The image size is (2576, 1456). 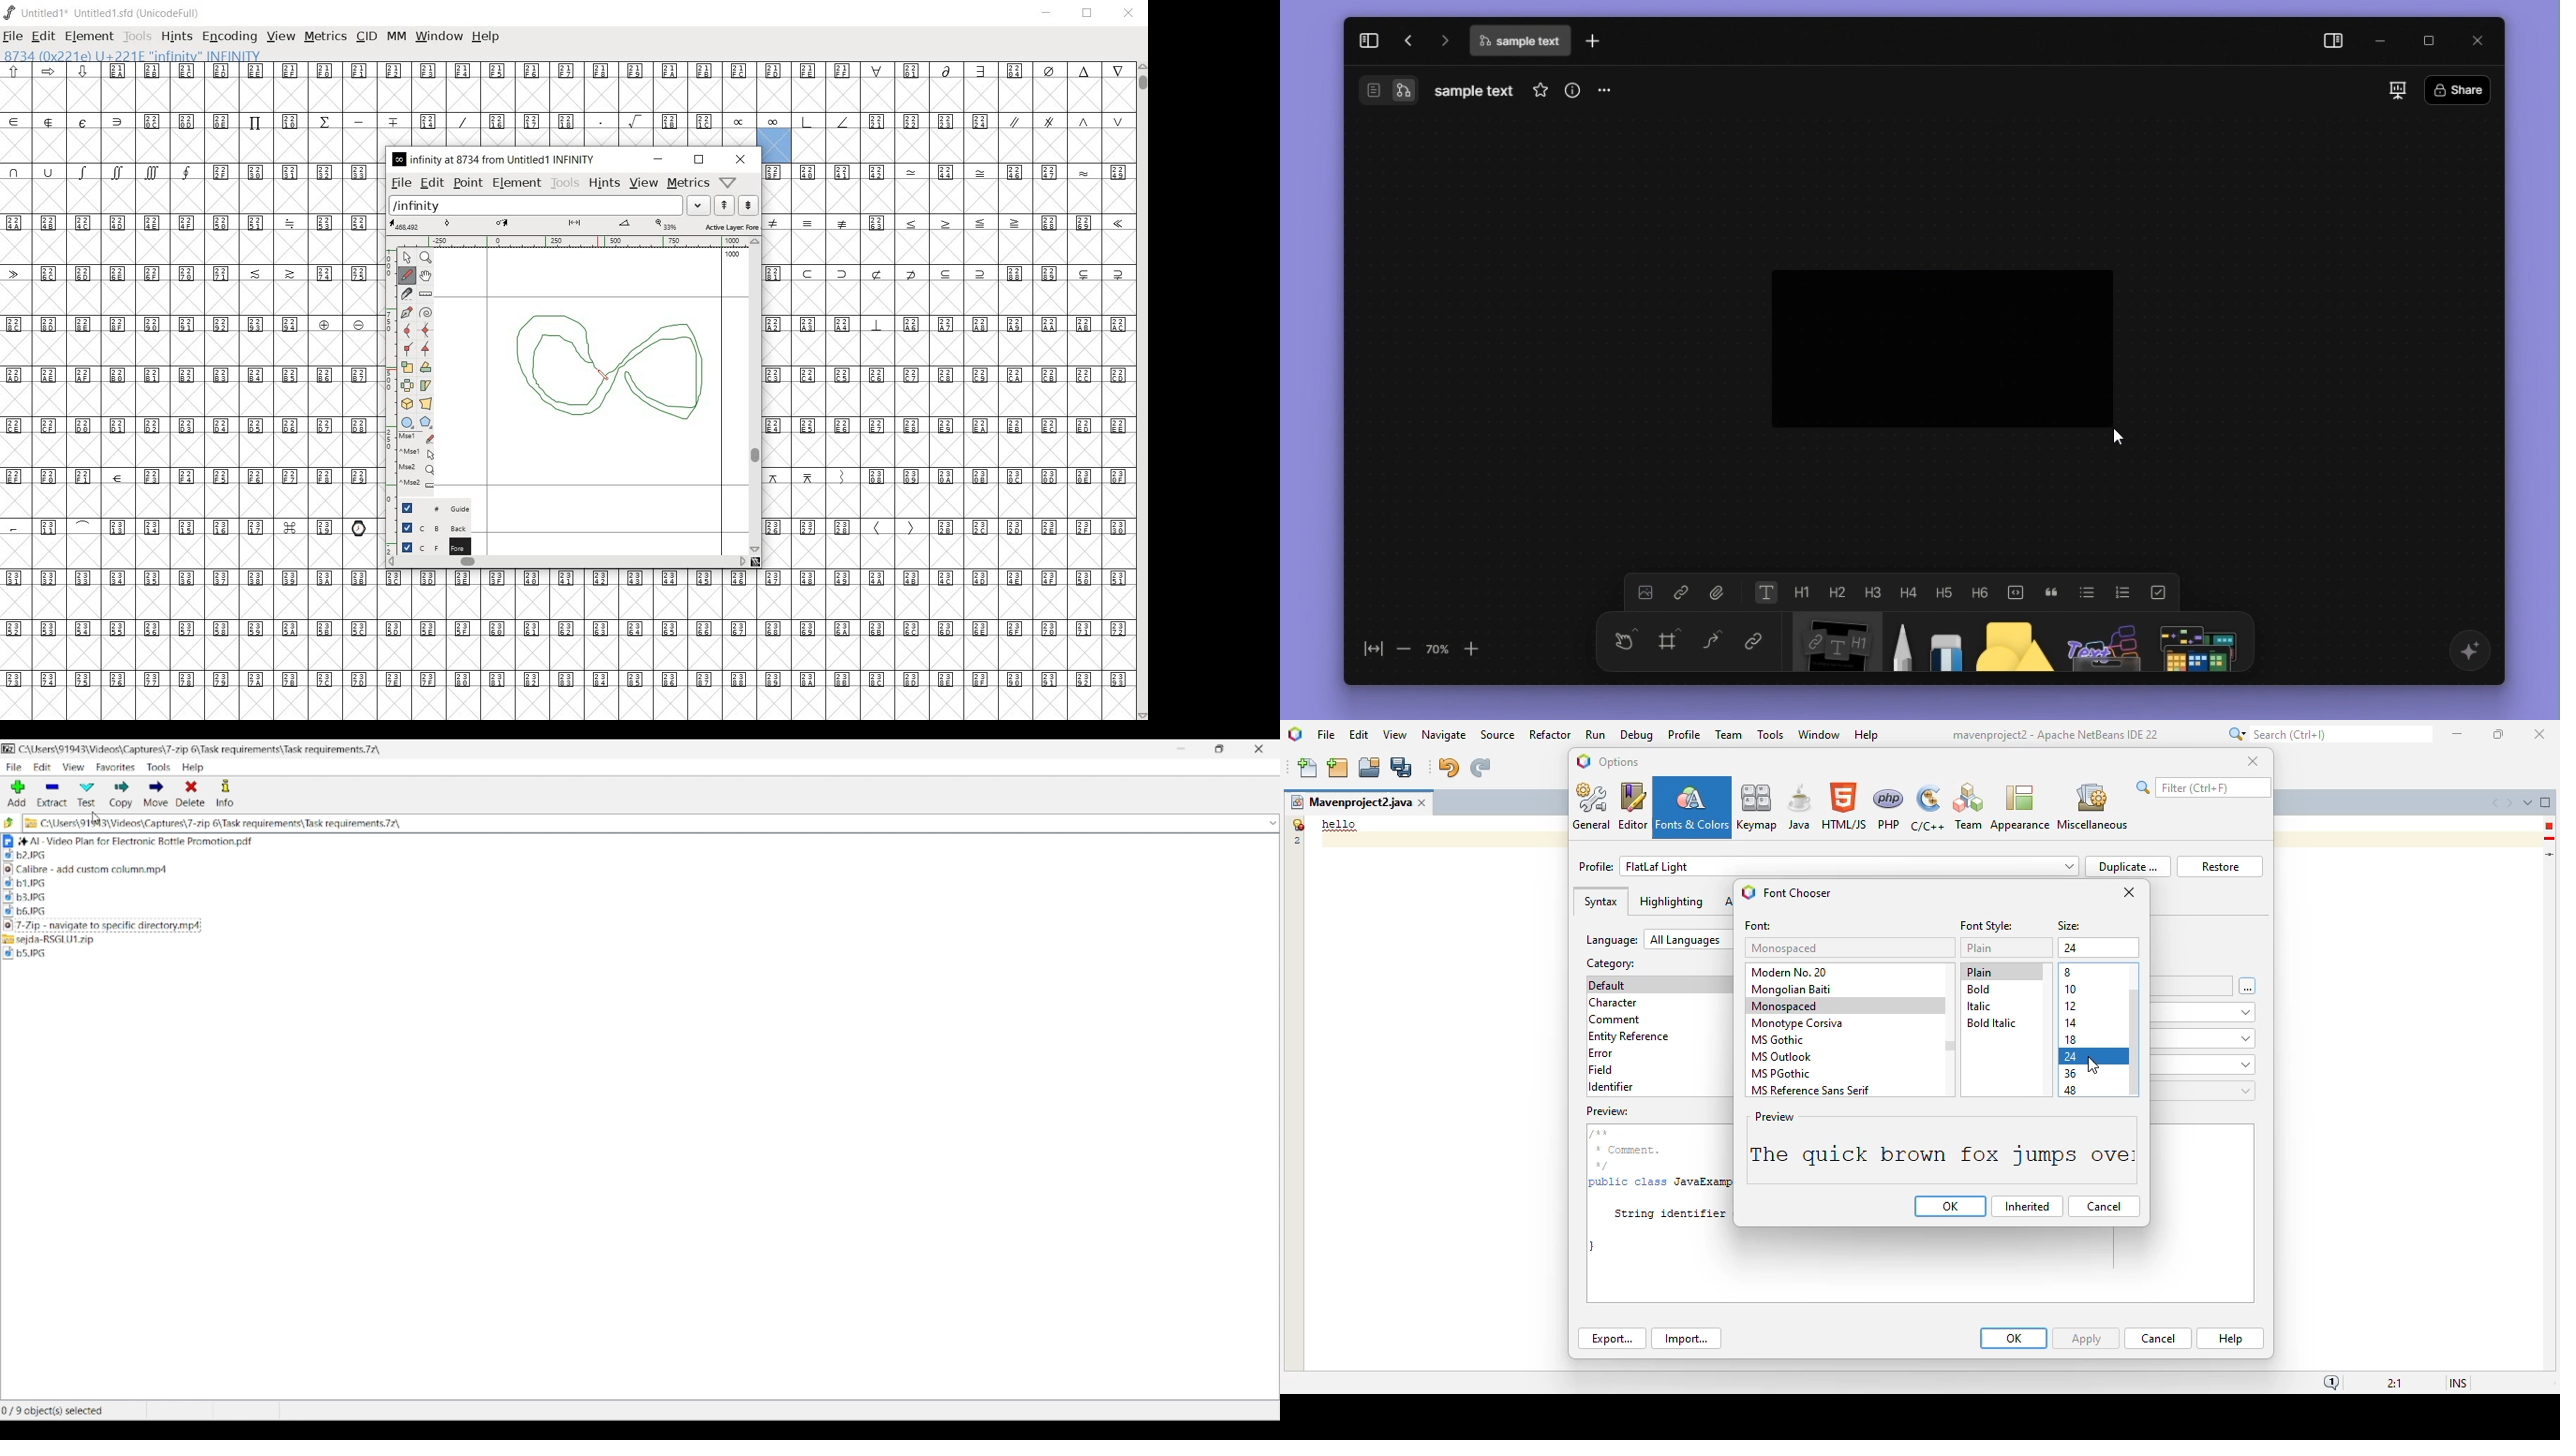 I want to click on file 7 and type, so click(x=367, y=926).